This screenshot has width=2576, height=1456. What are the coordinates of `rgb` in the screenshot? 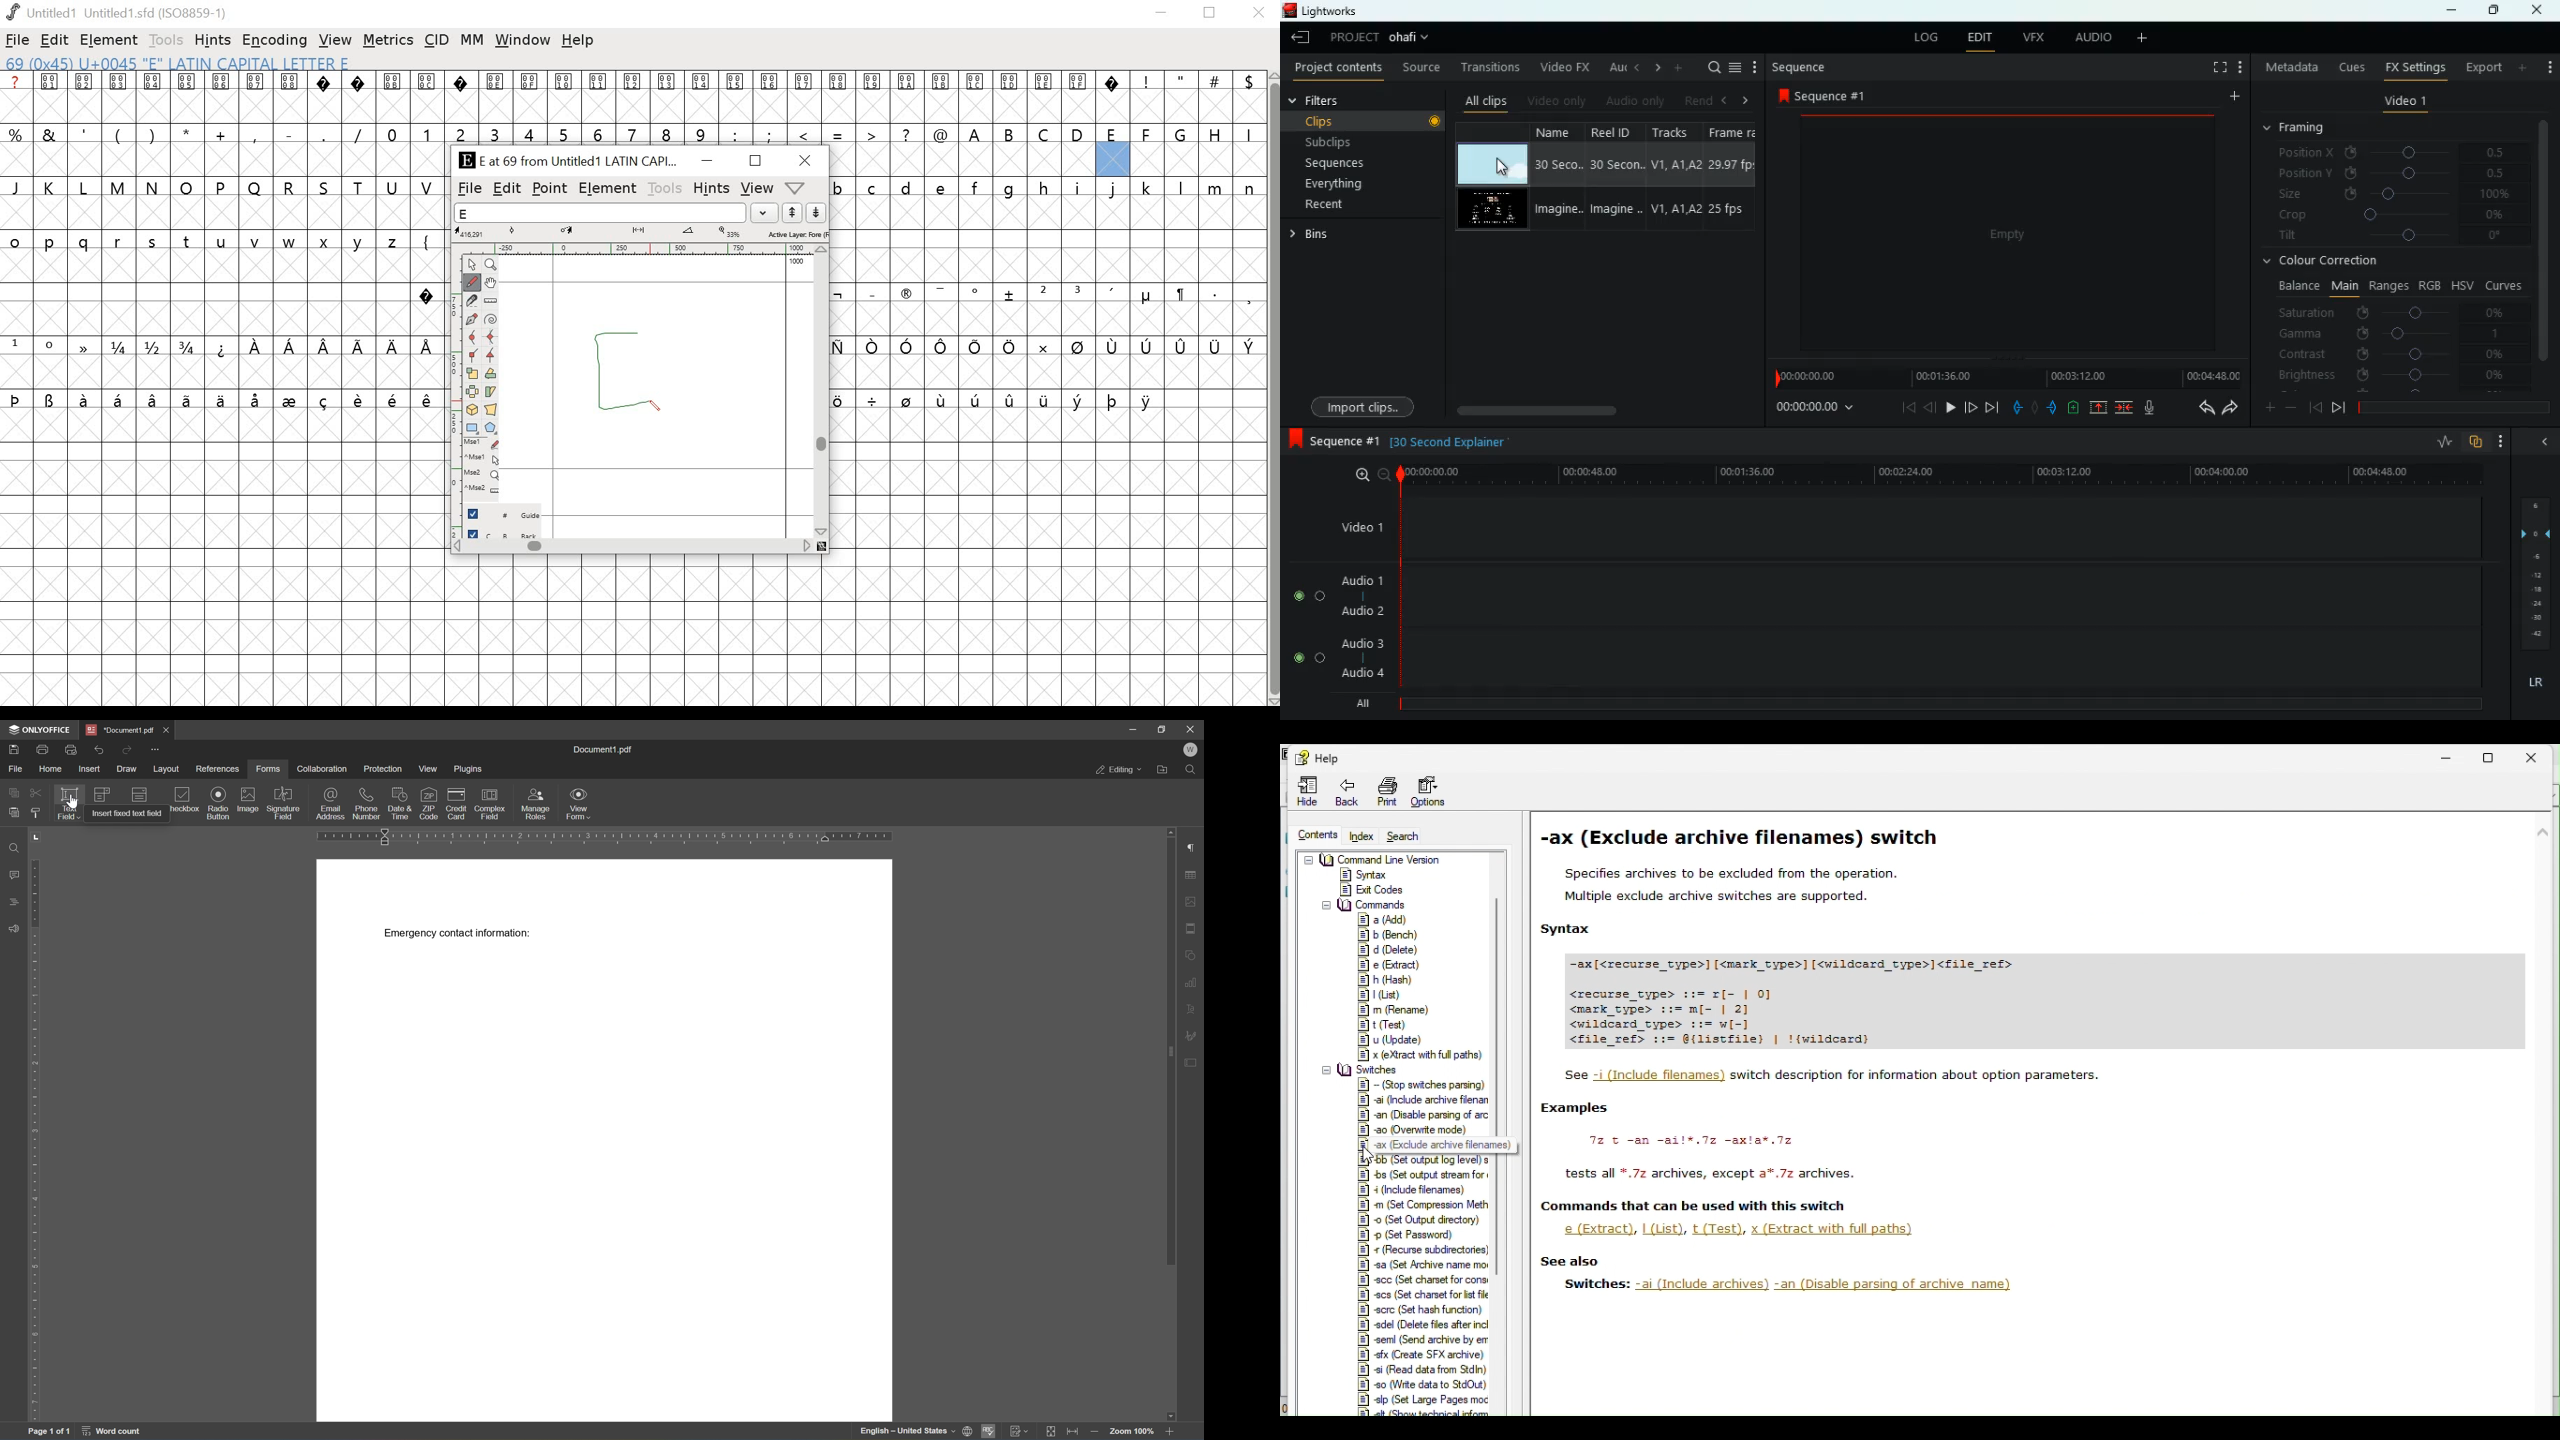 It's located at (2430, 285).